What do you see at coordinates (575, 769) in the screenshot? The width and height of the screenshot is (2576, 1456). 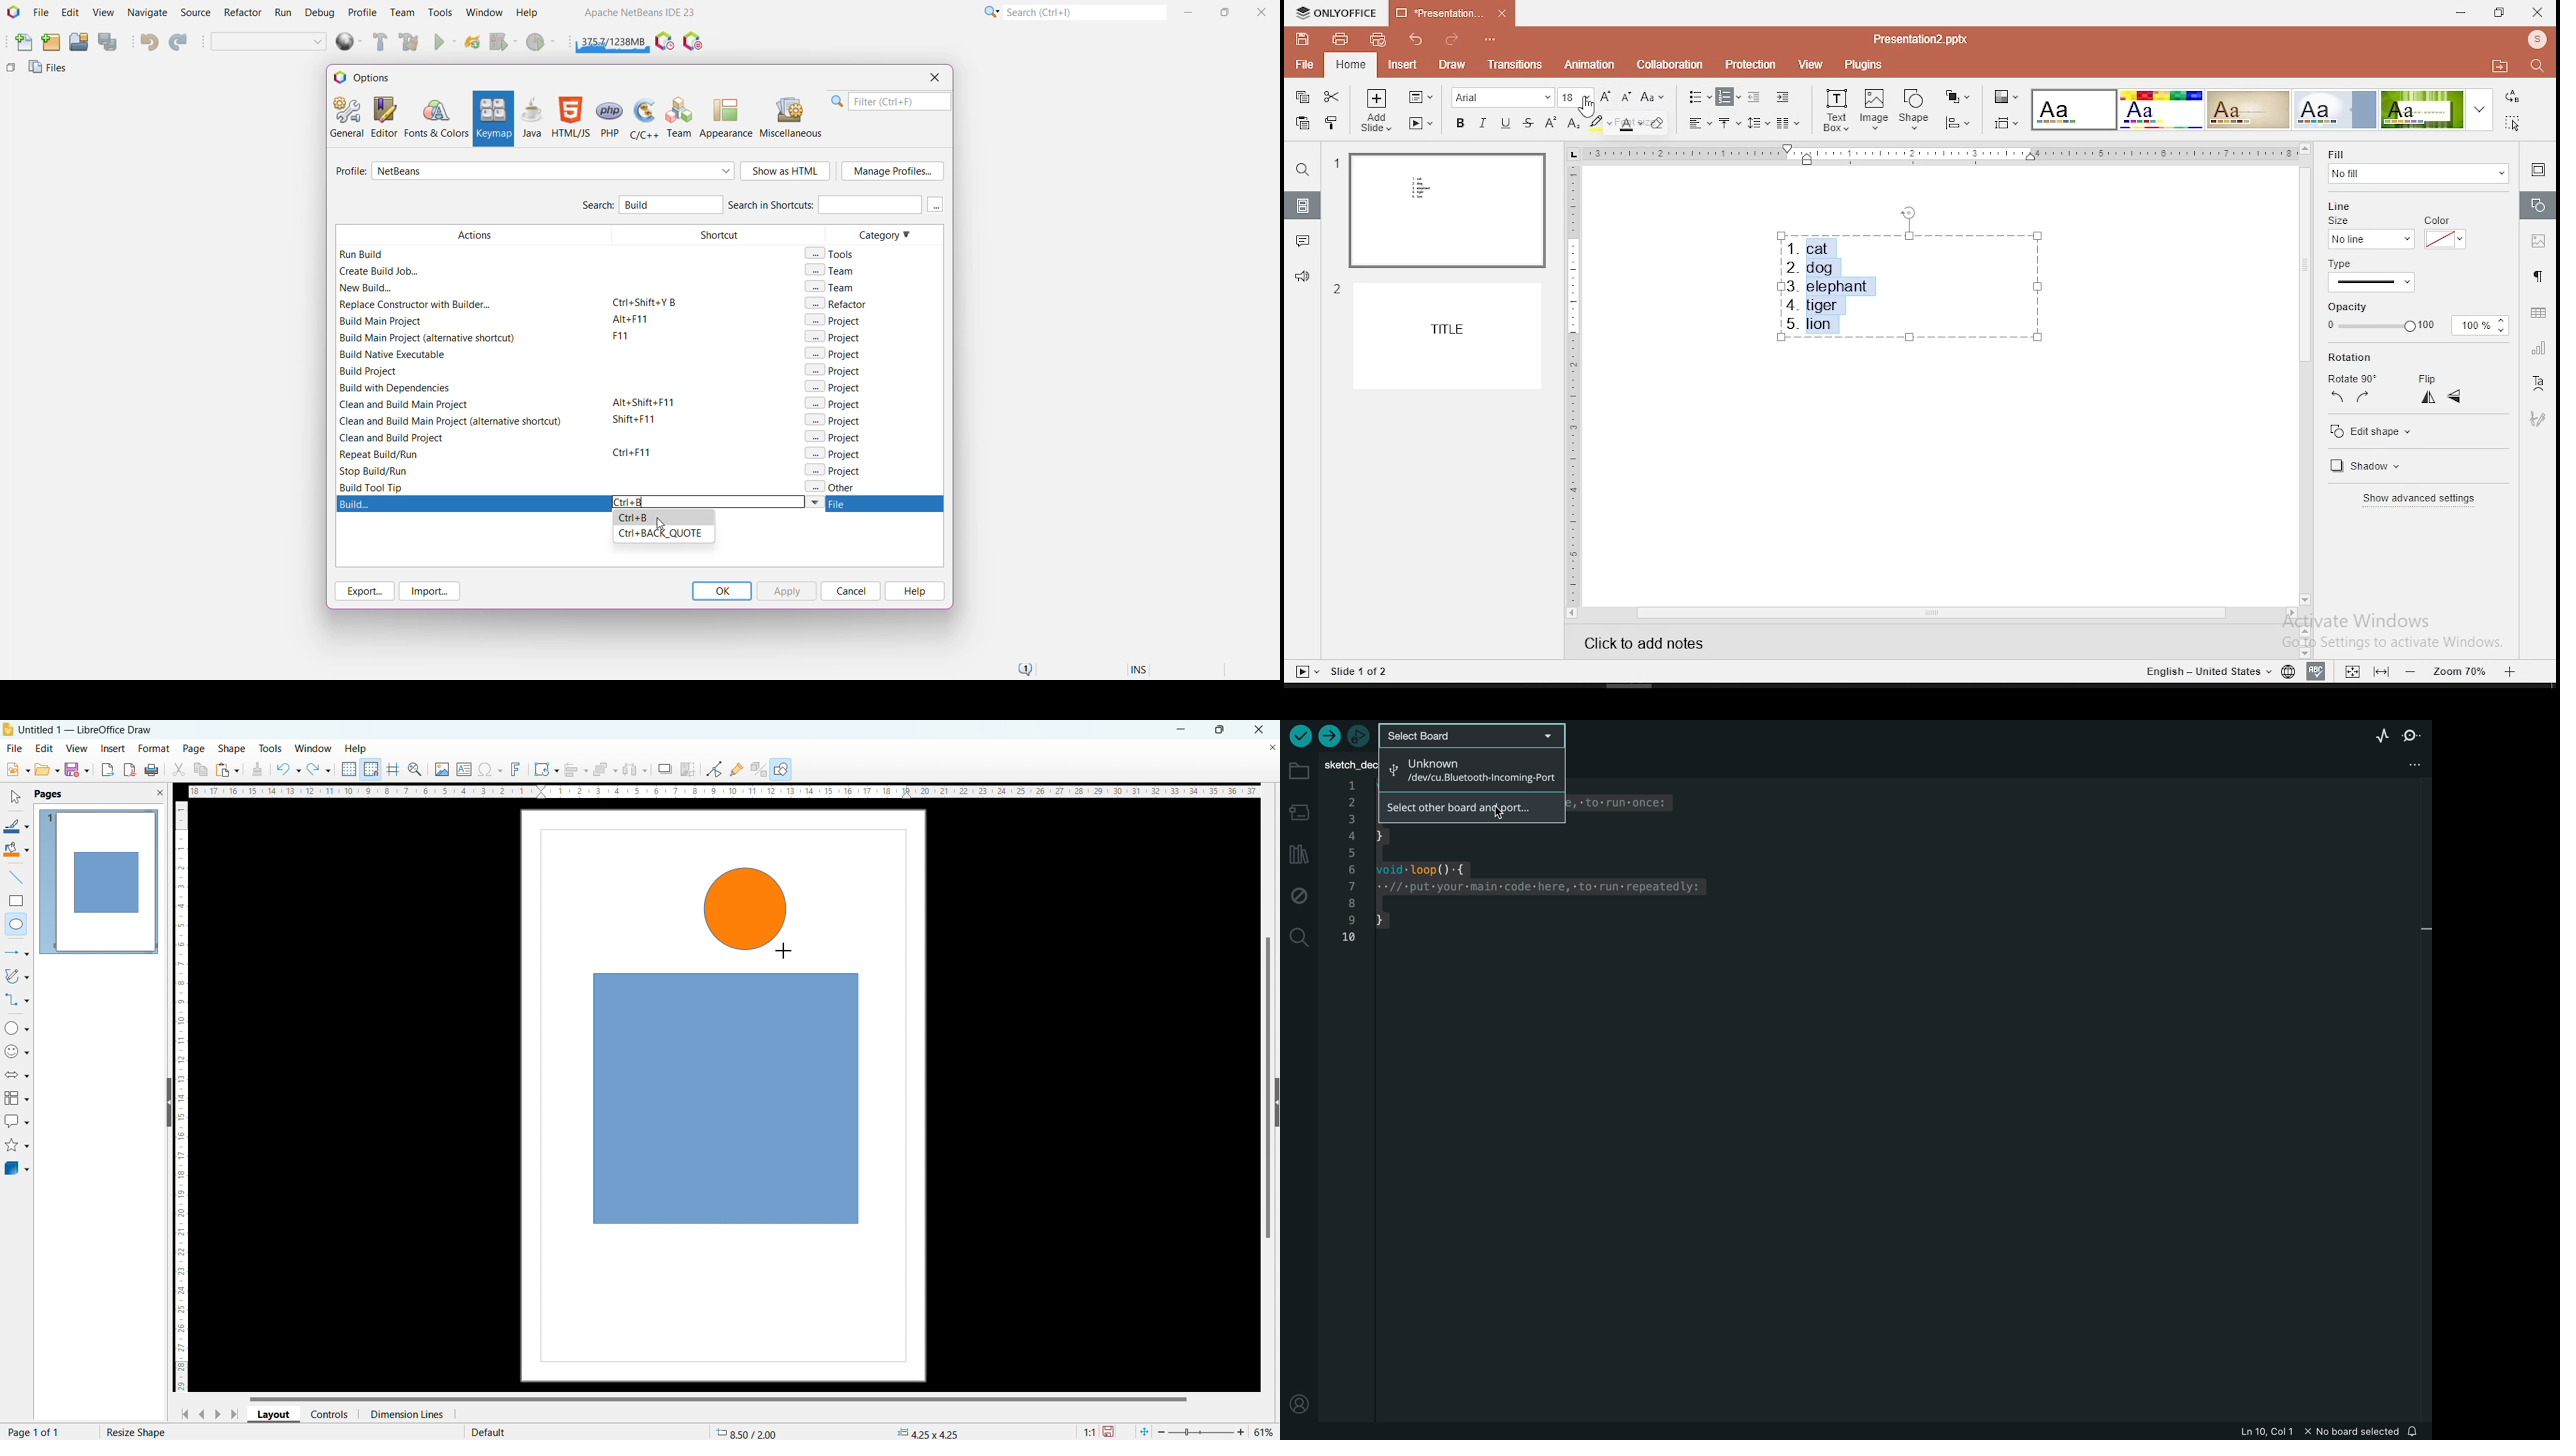 I see `align object` at bounding box center [575, 769].